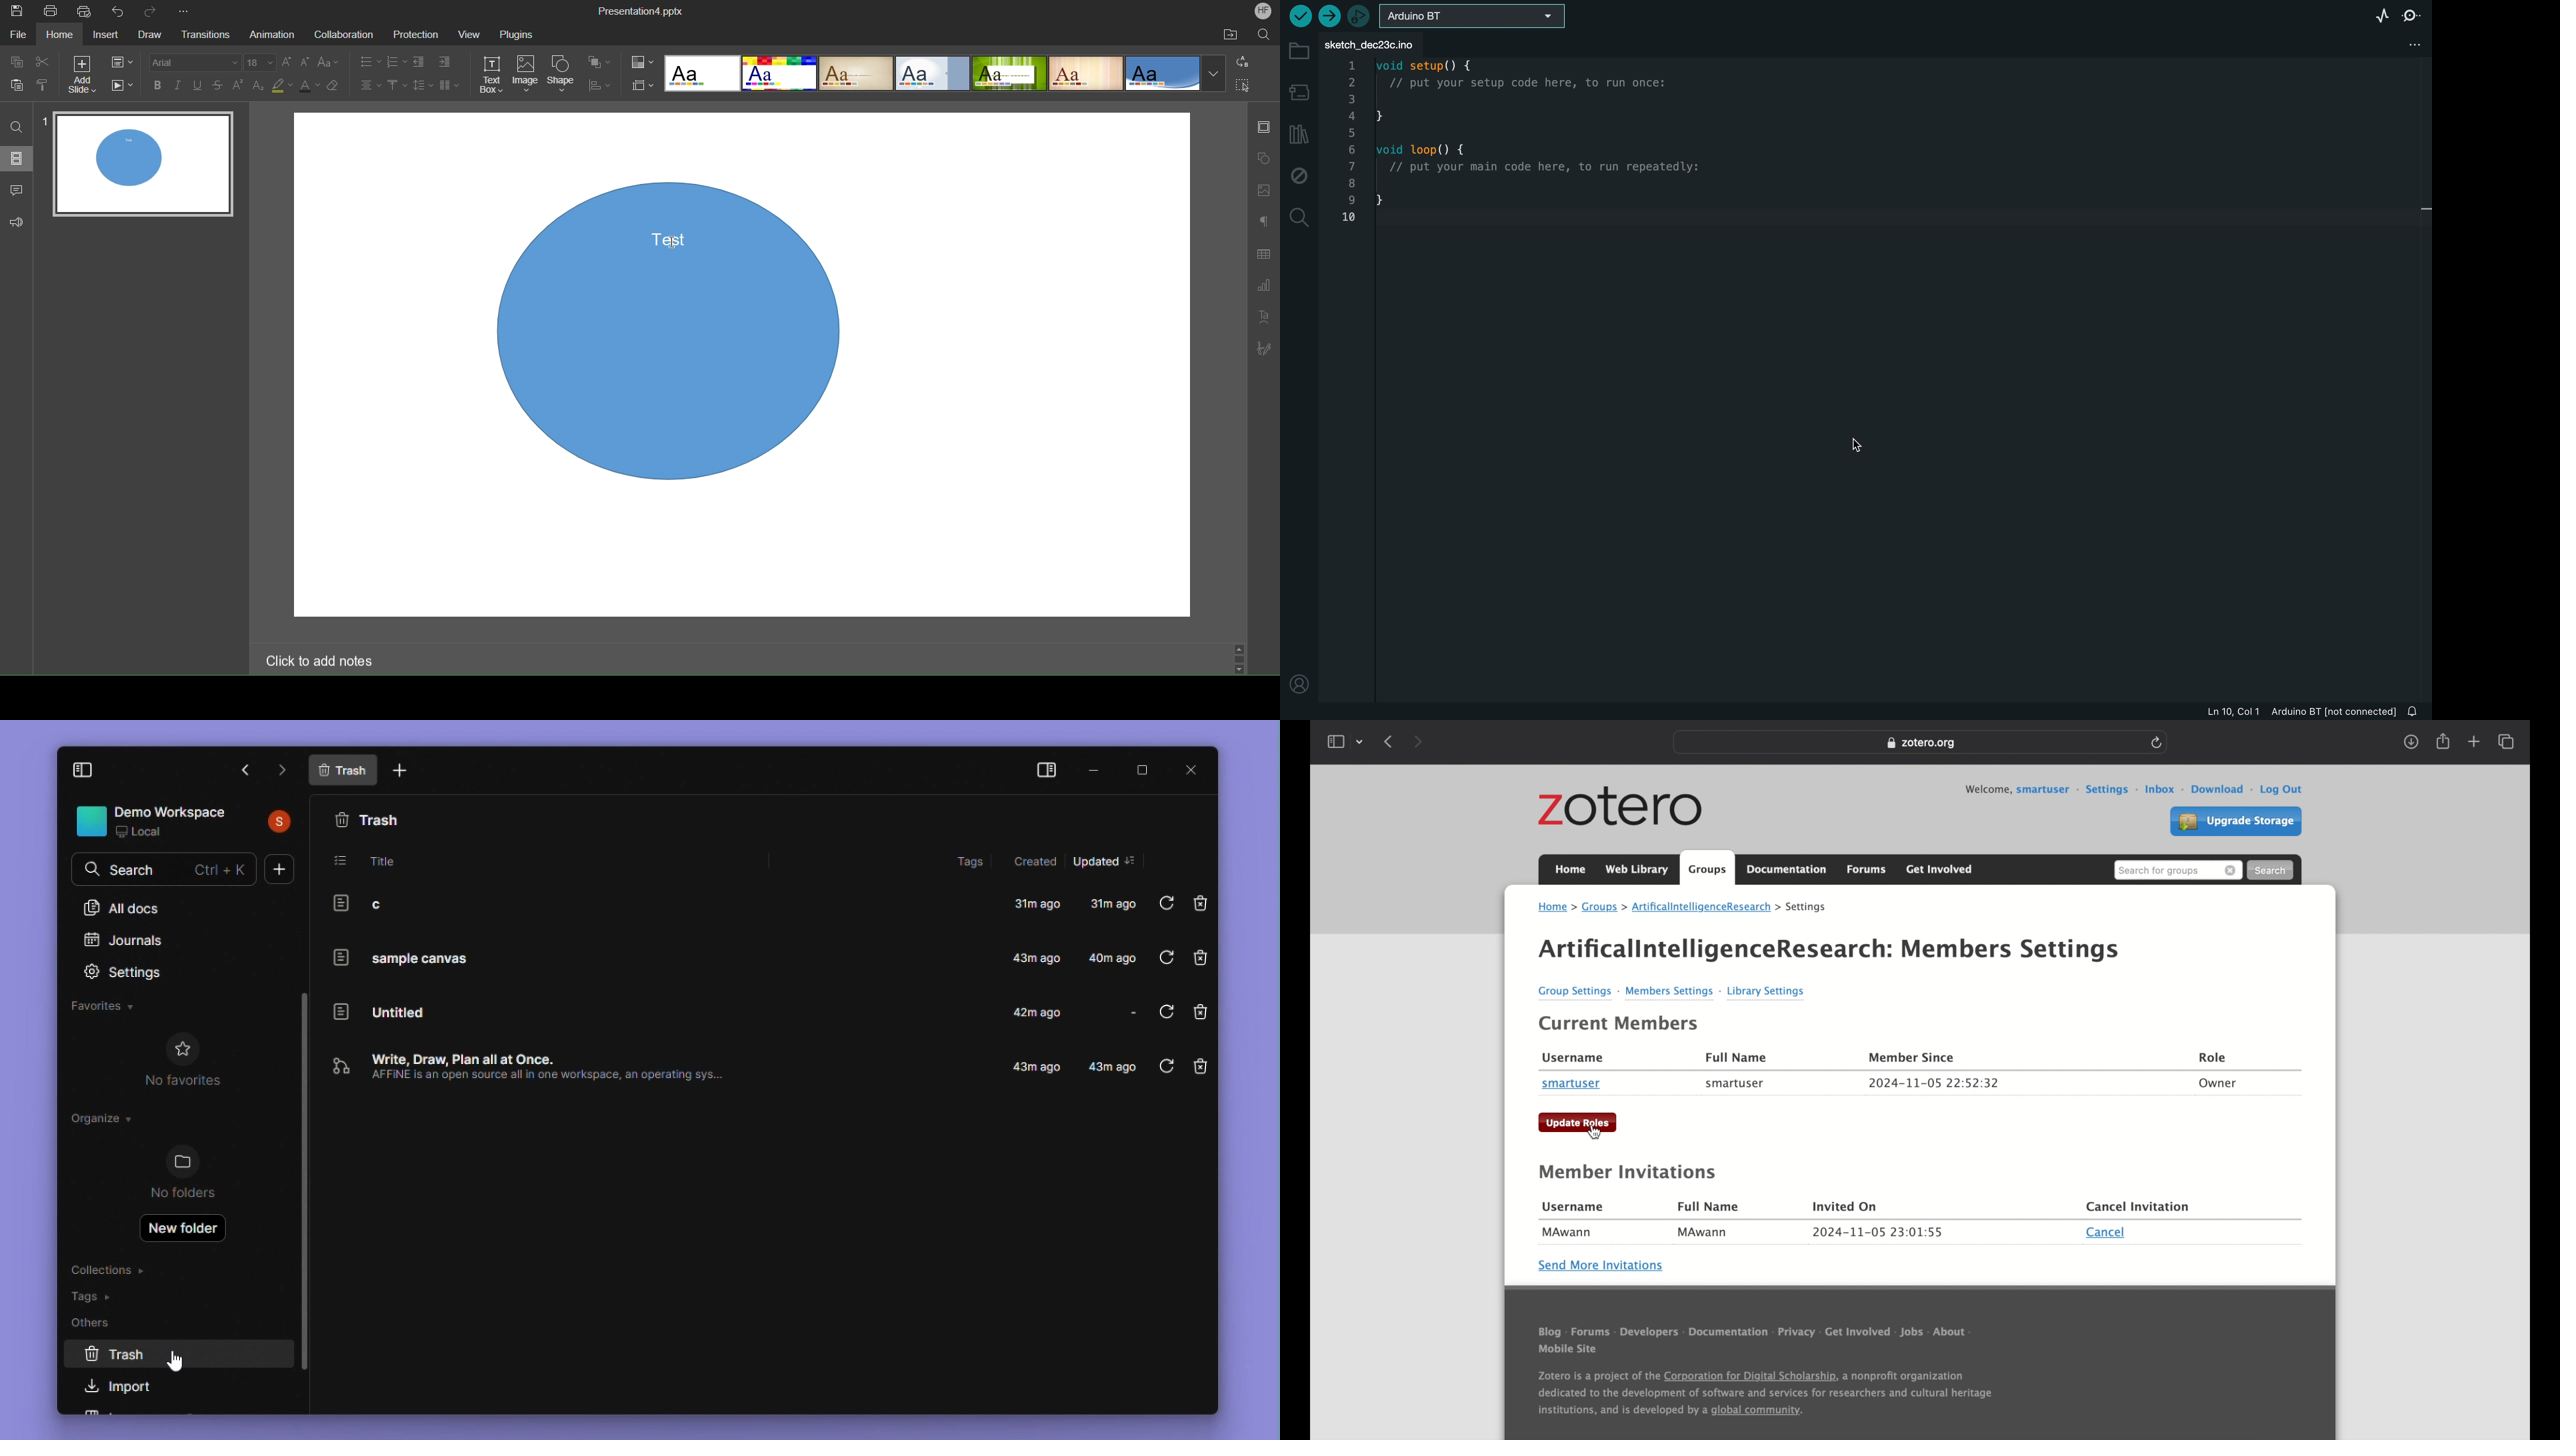 This screenshot has height=1456, width=2576. I want to click on Distribute, so click(601, 84).